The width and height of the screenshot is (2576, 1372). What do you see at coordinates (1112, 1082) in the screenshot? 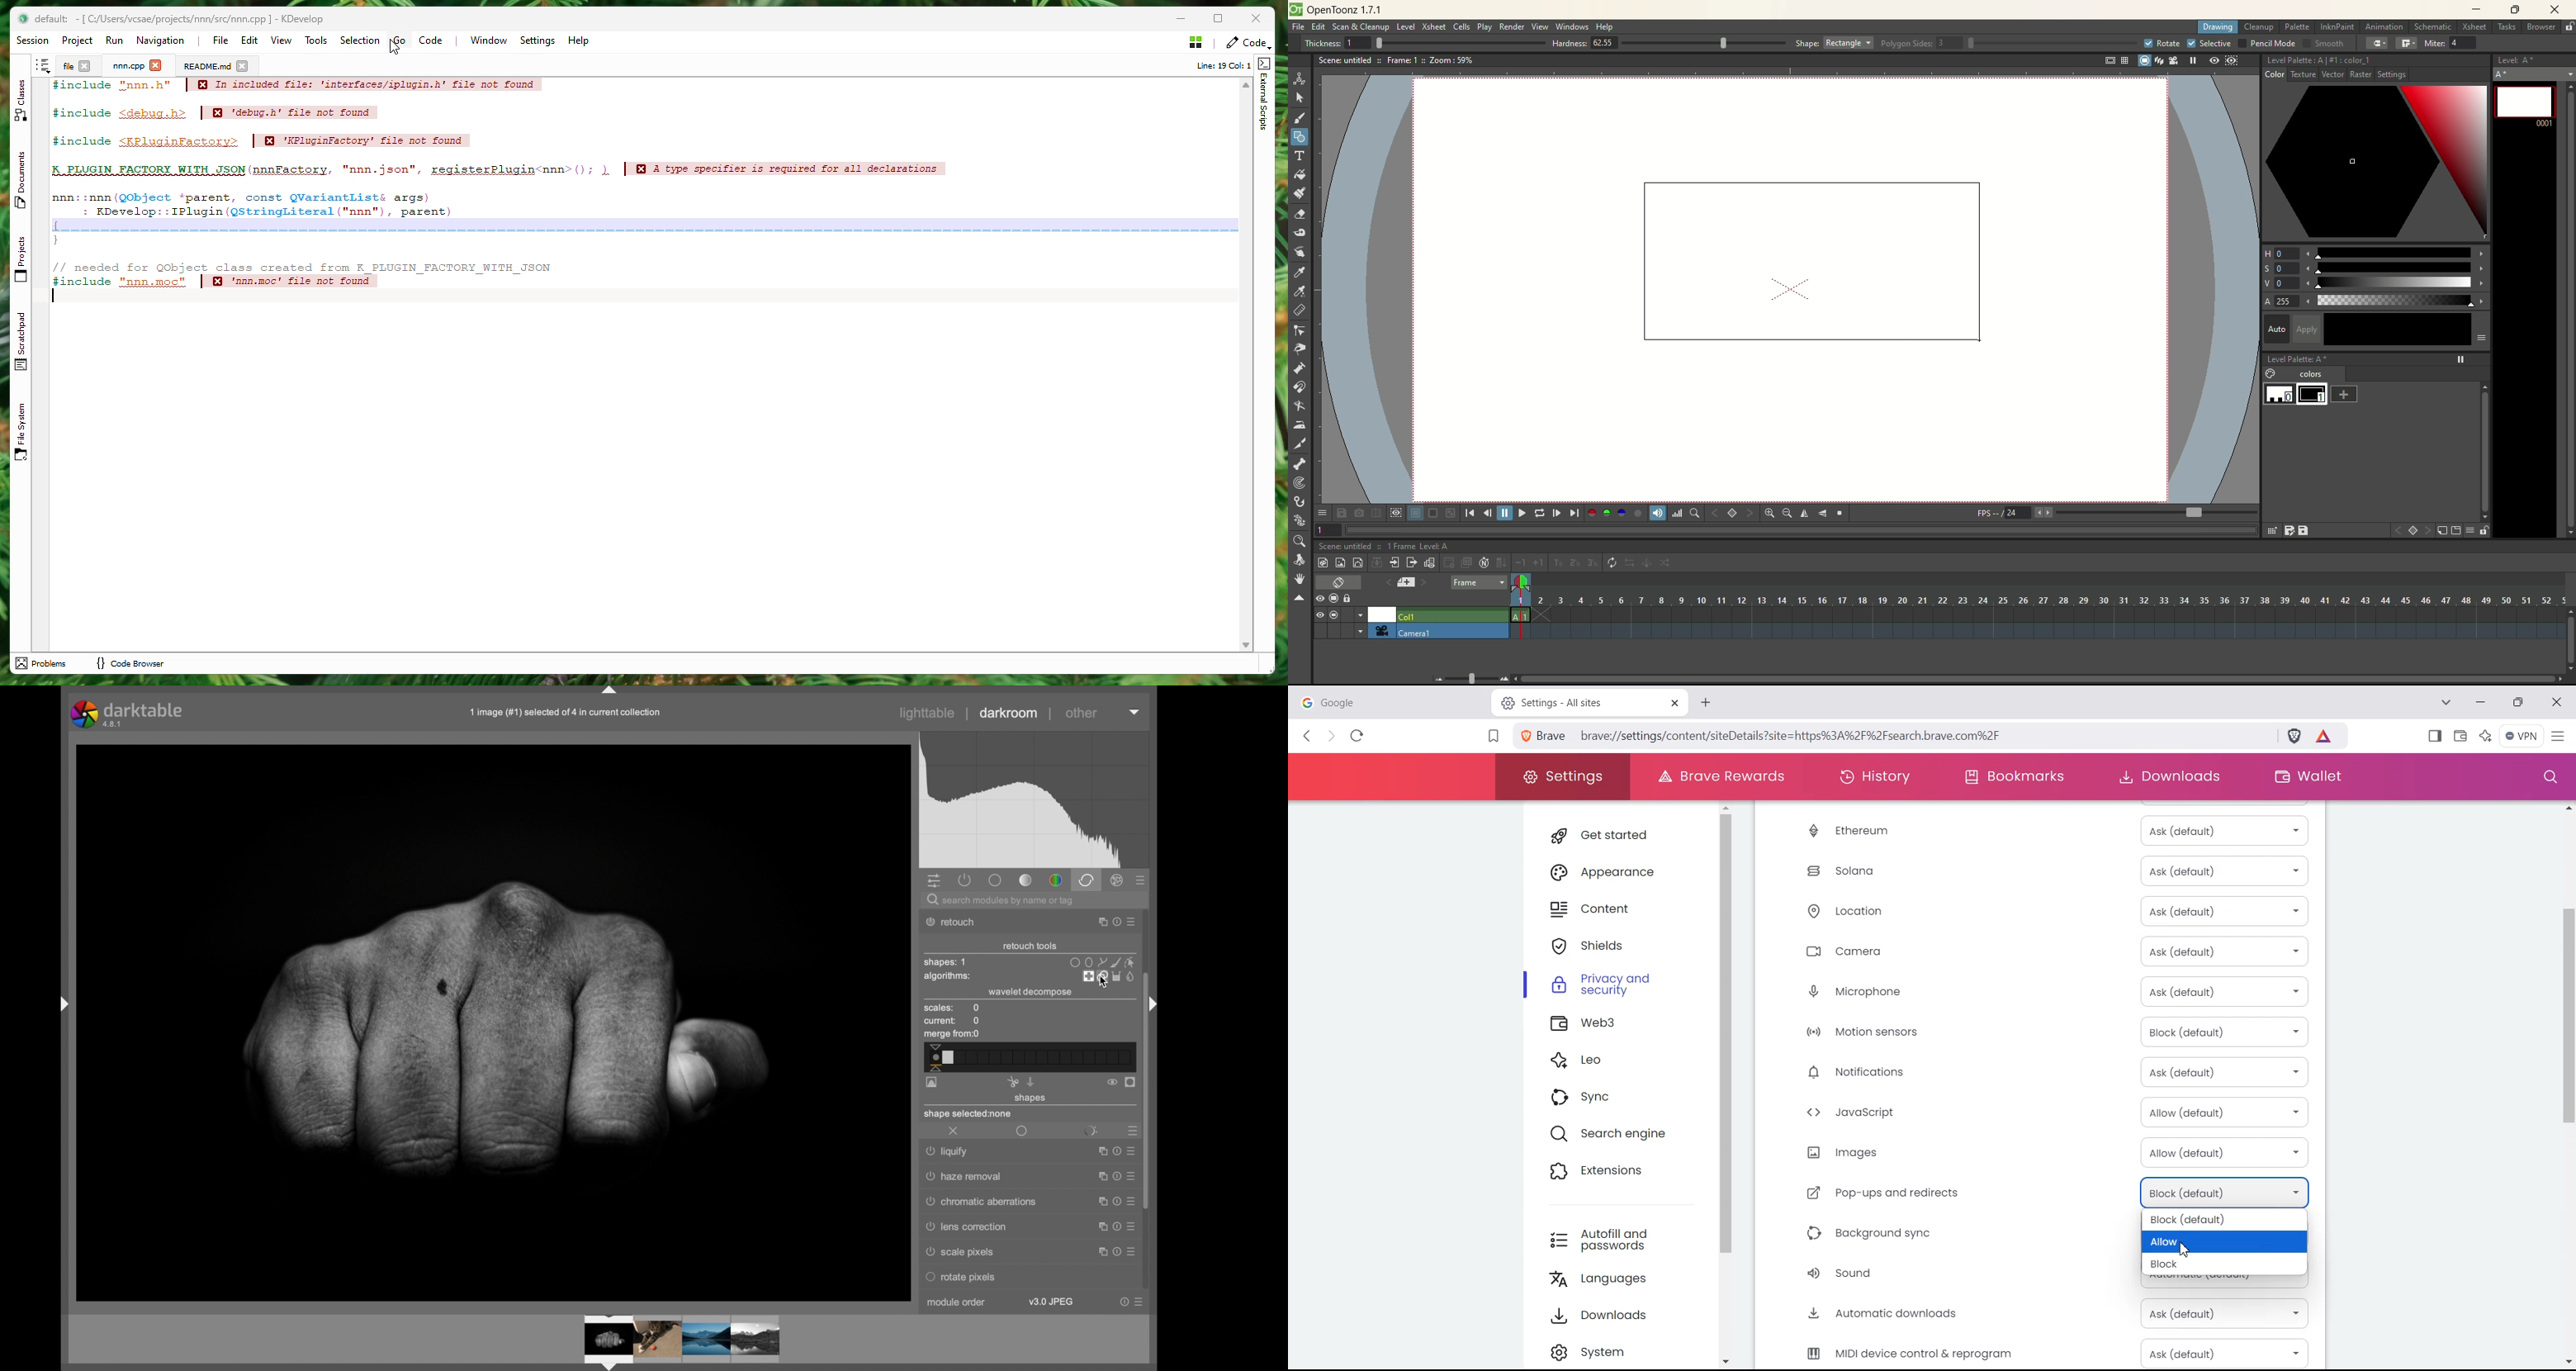
I see `switch off mask` at bounding box center [1112, 1082].